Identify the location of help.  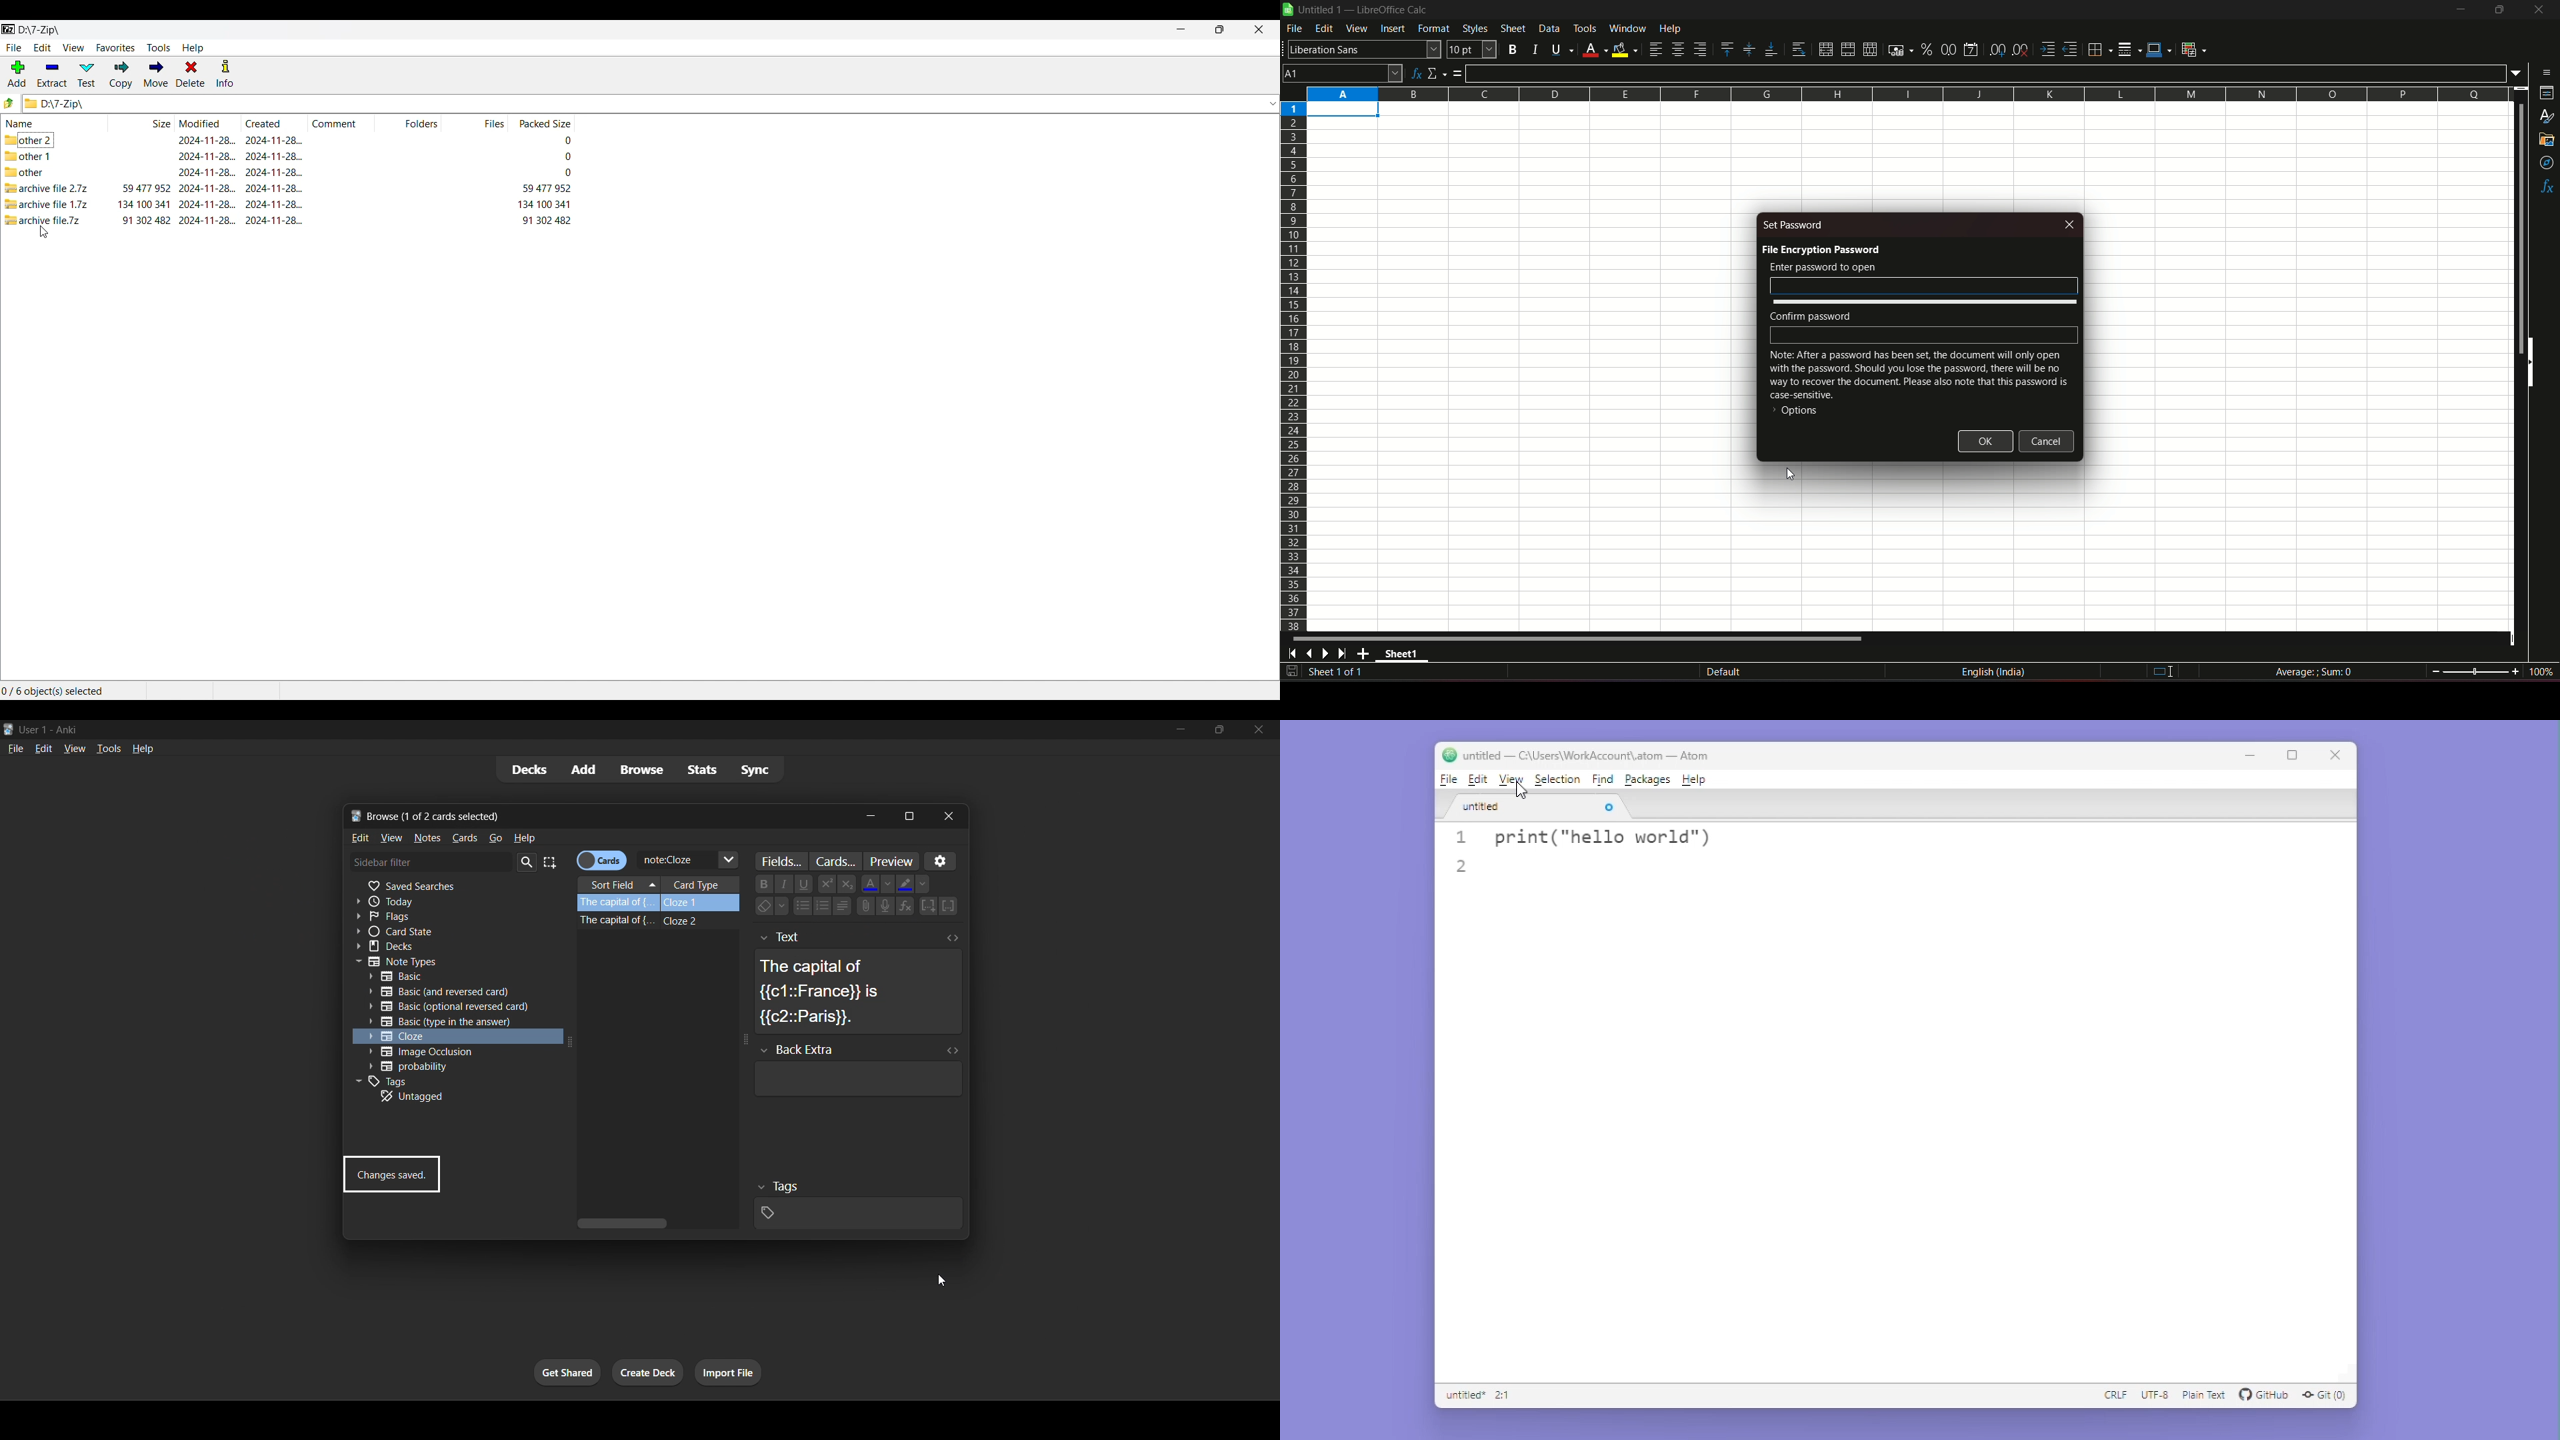
(525, 837).